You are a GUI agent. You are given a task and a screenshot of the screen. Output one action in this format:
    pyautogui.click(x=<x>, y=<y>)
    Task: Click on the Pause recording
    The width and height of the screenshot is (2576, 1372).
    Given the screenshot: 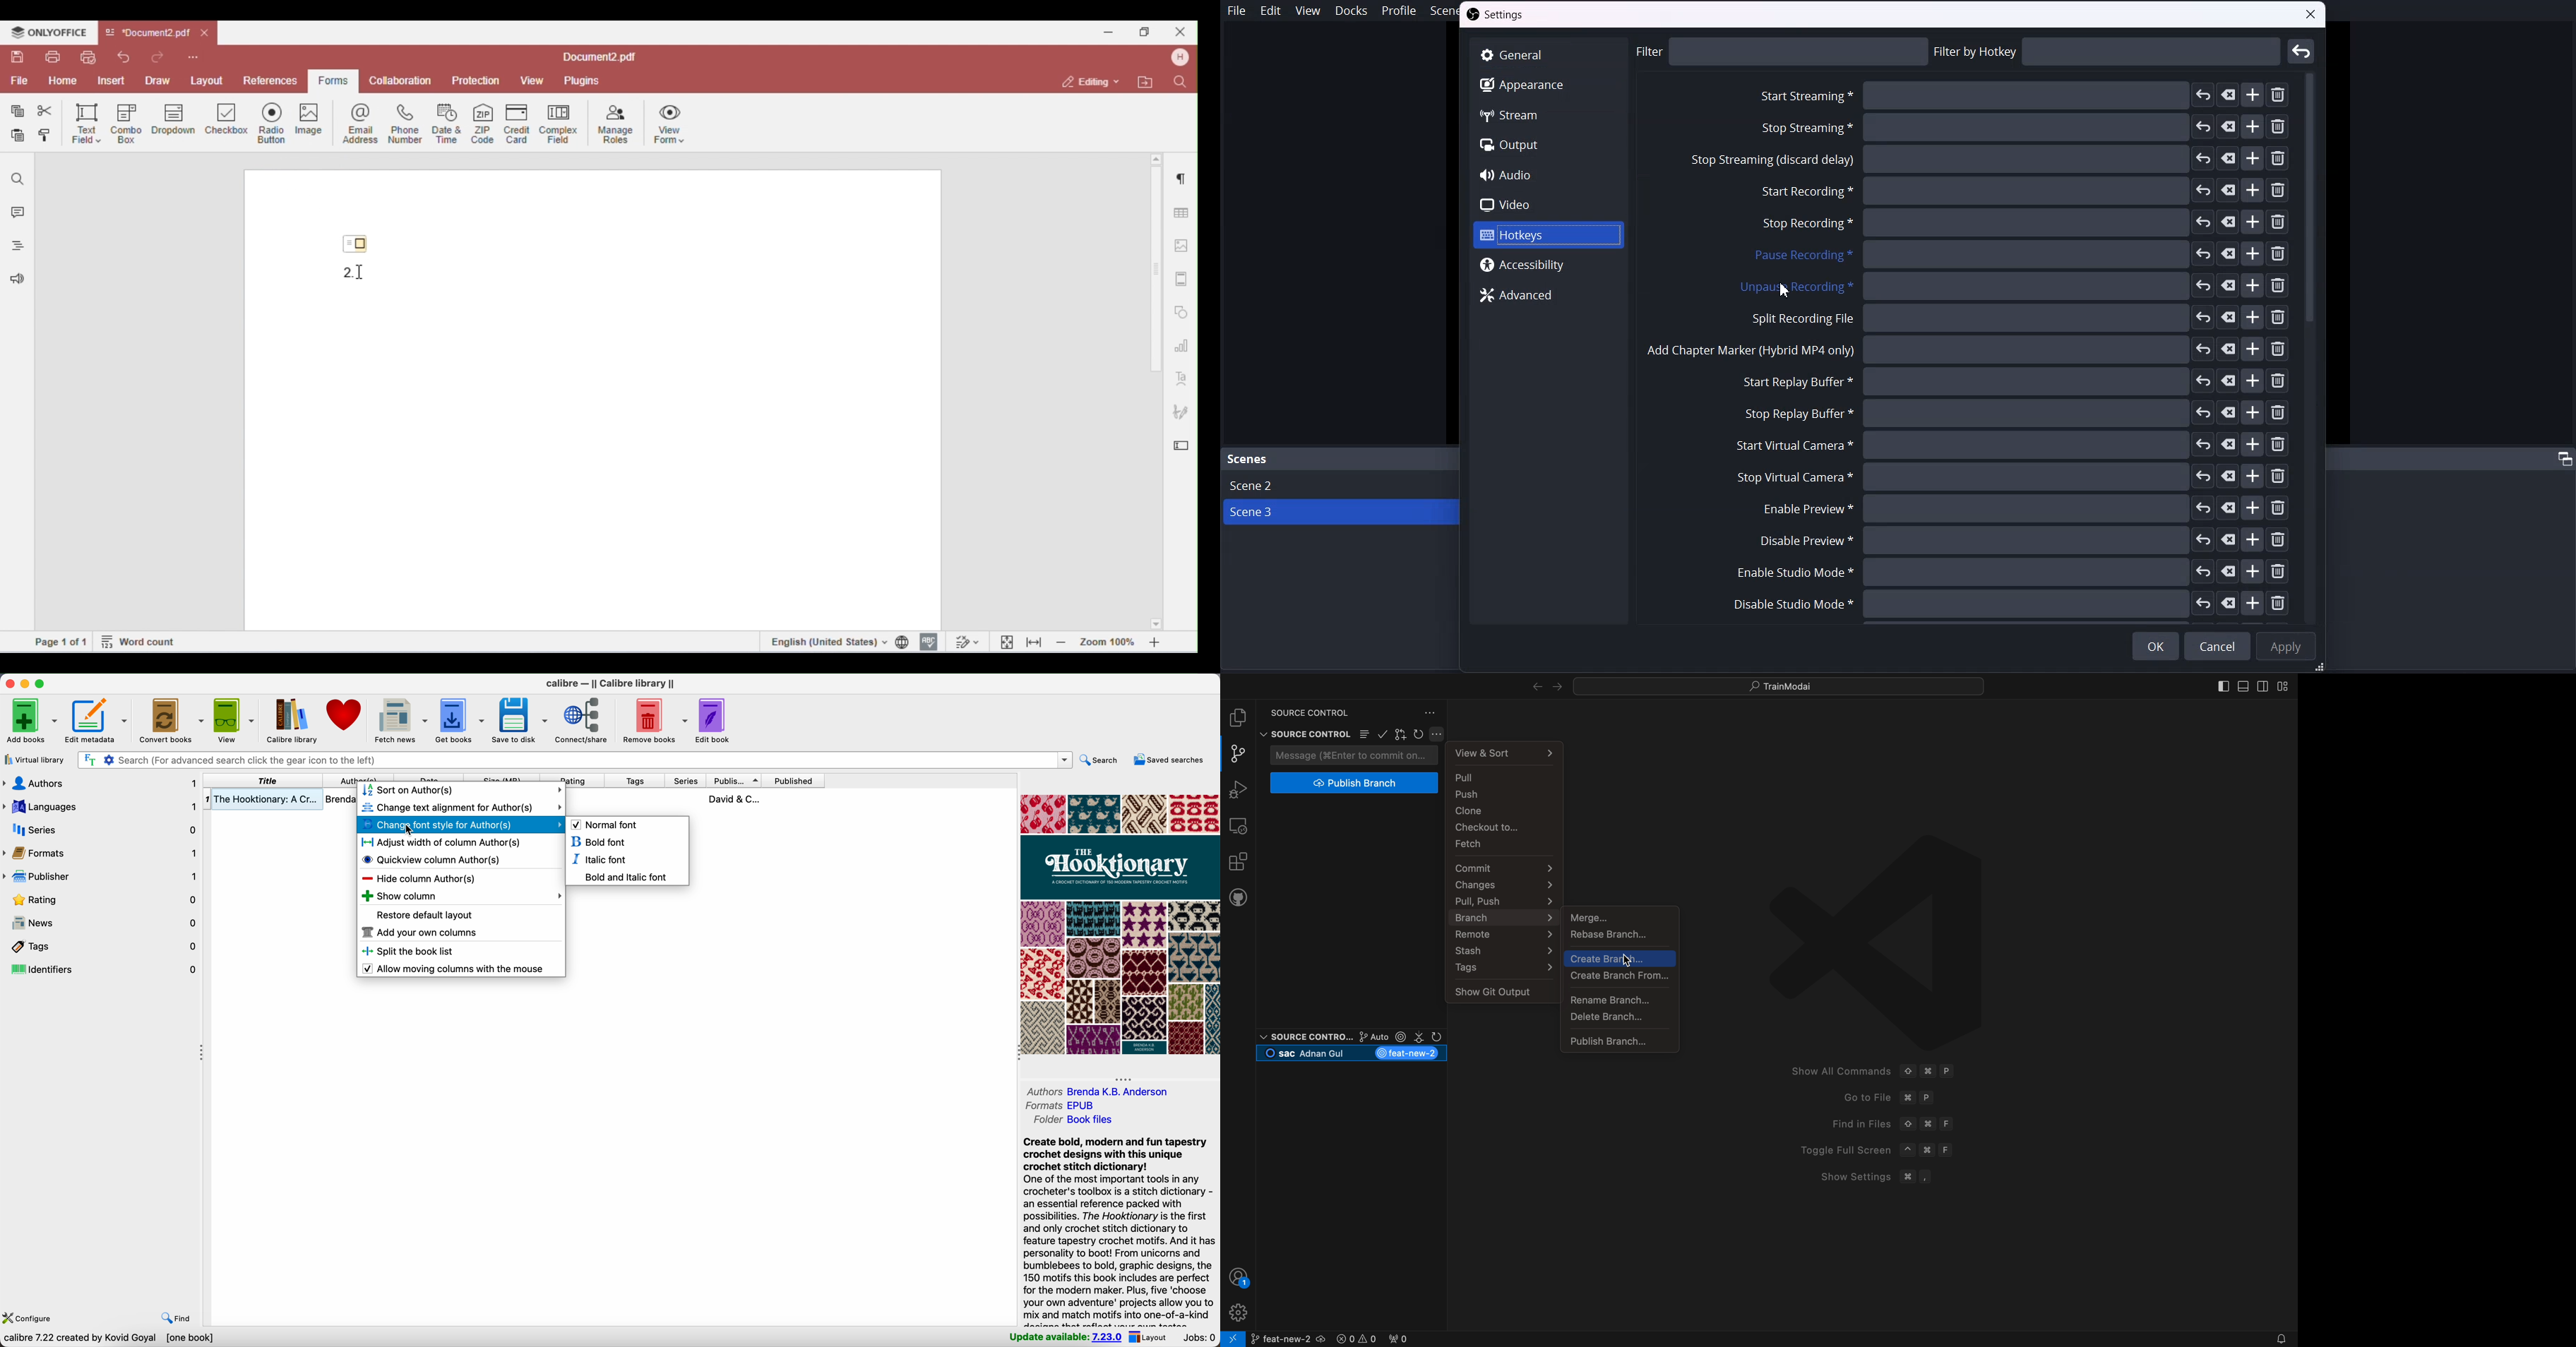 What is the action you would take?
    pyautogui.click(x=2023, y=255)
    